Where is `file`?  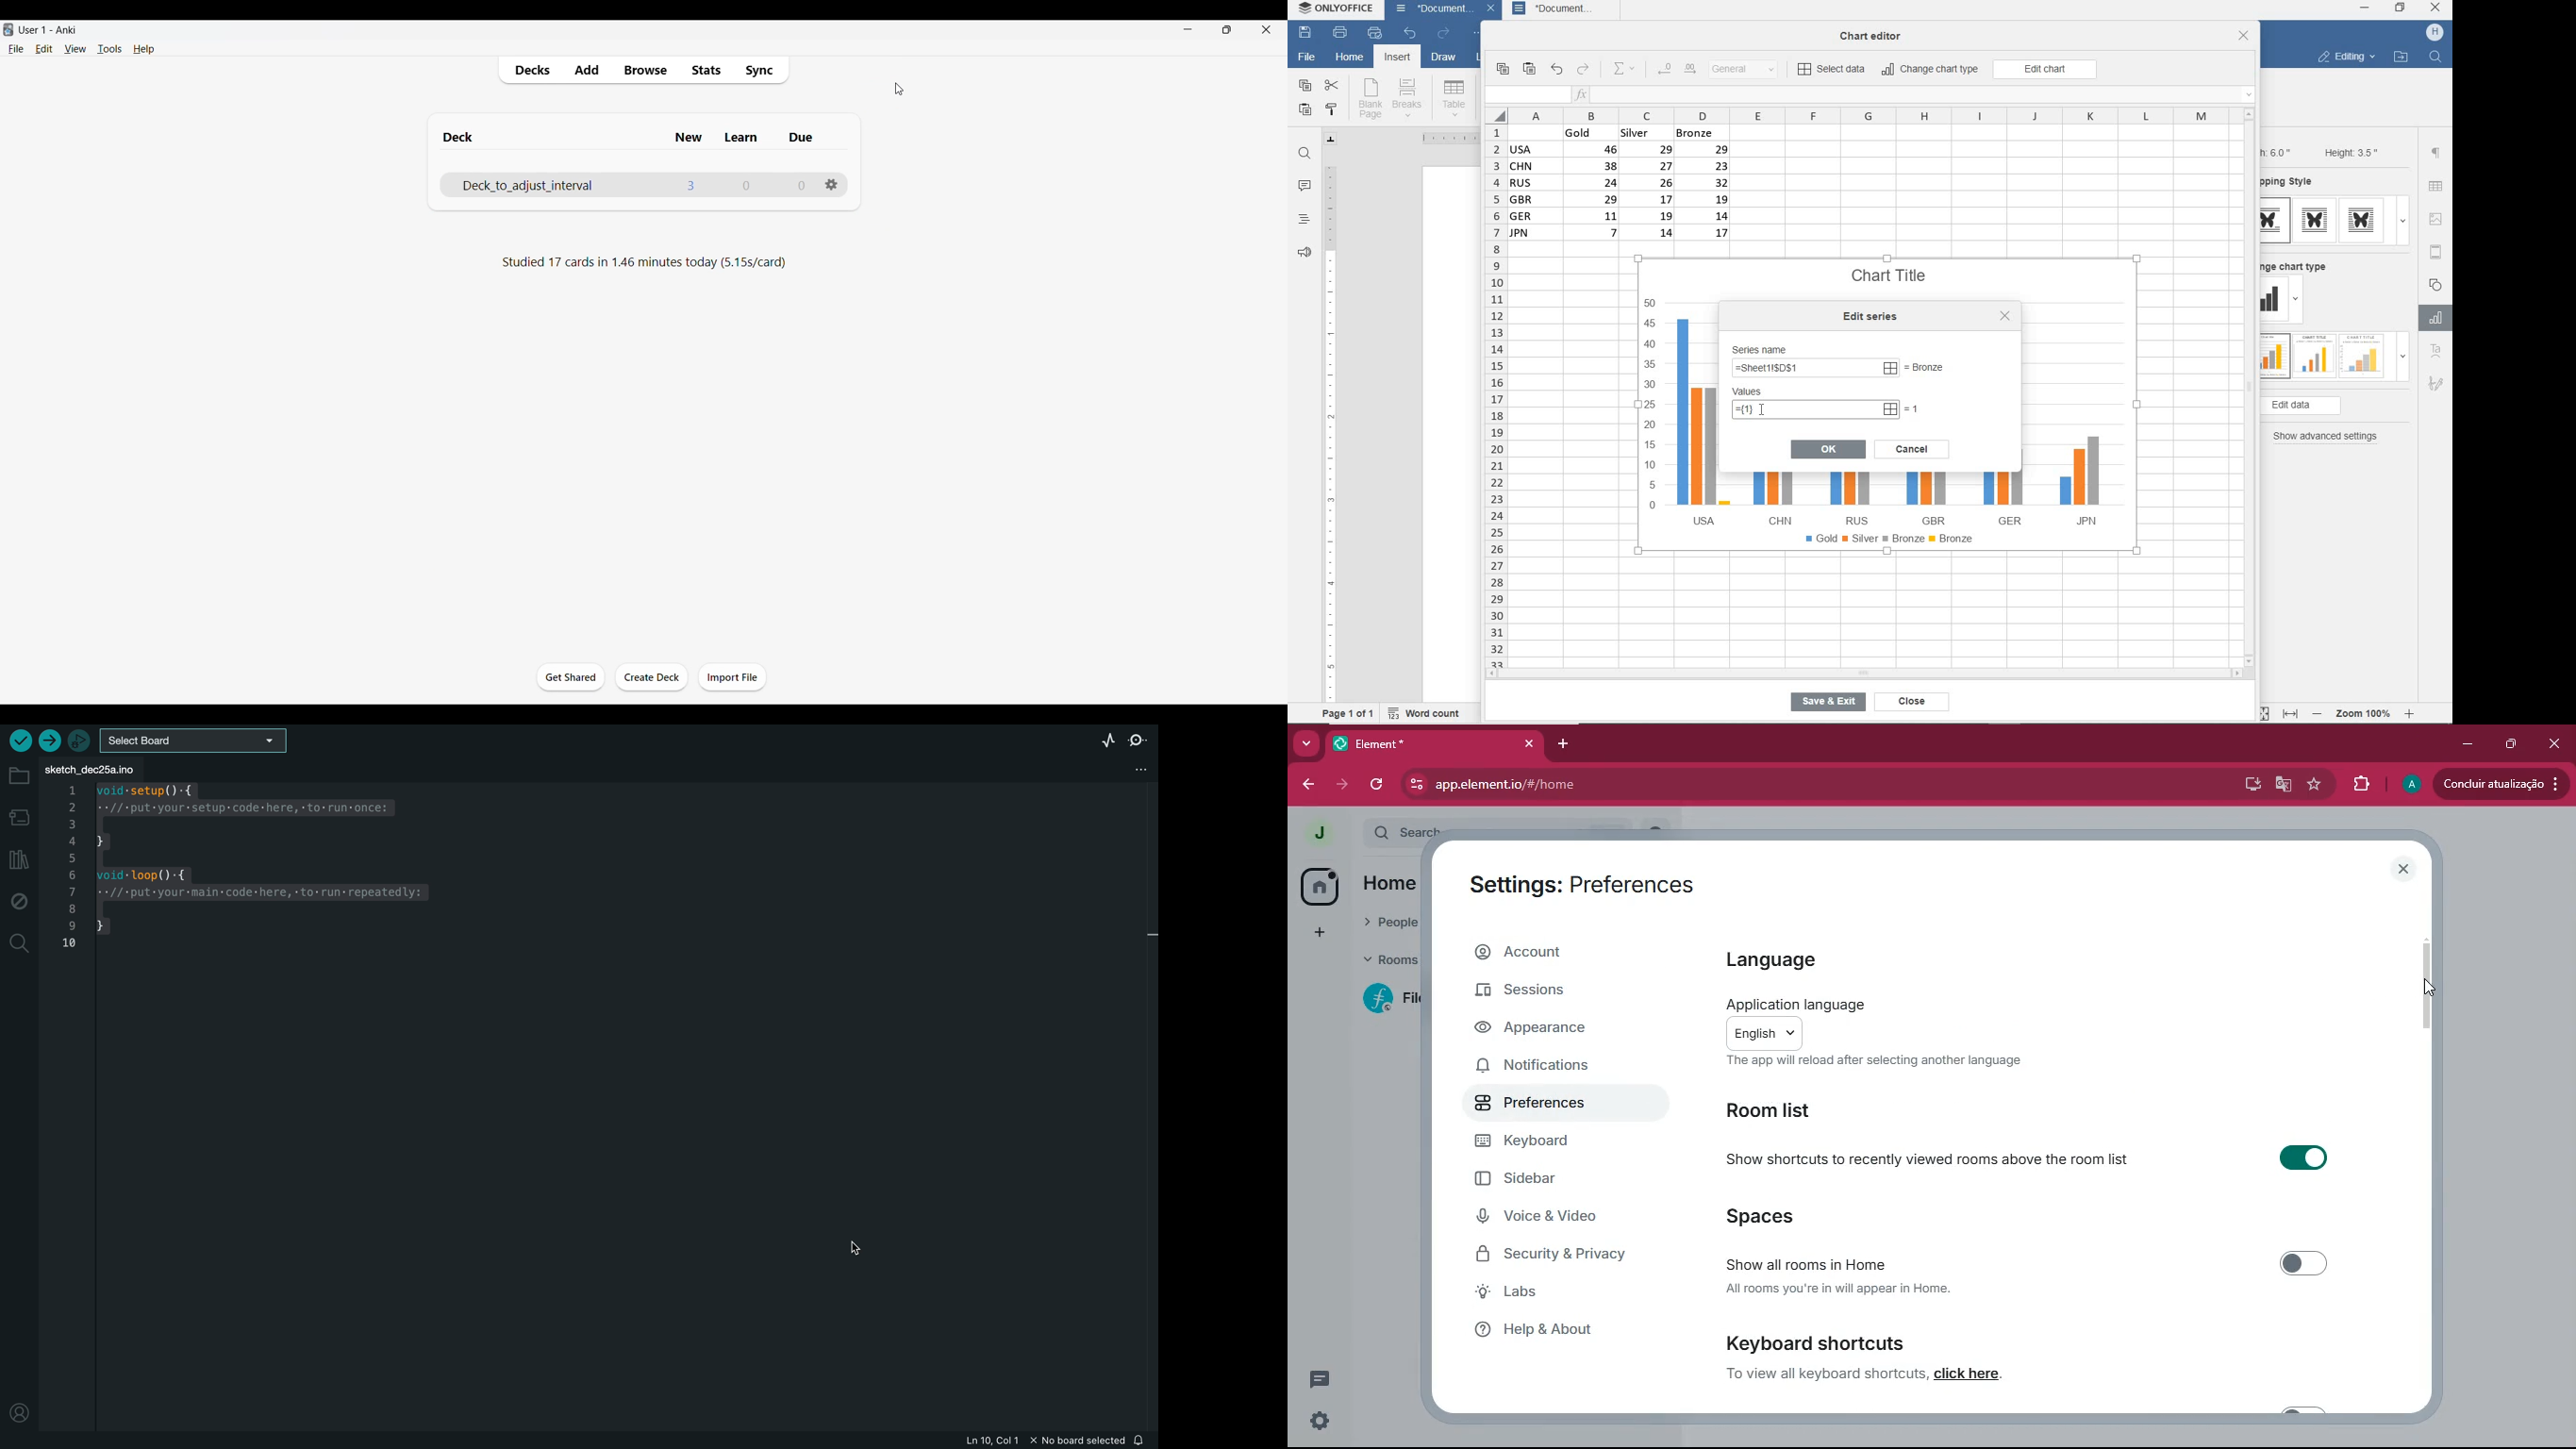
file is located at coordinates (1306, 56).